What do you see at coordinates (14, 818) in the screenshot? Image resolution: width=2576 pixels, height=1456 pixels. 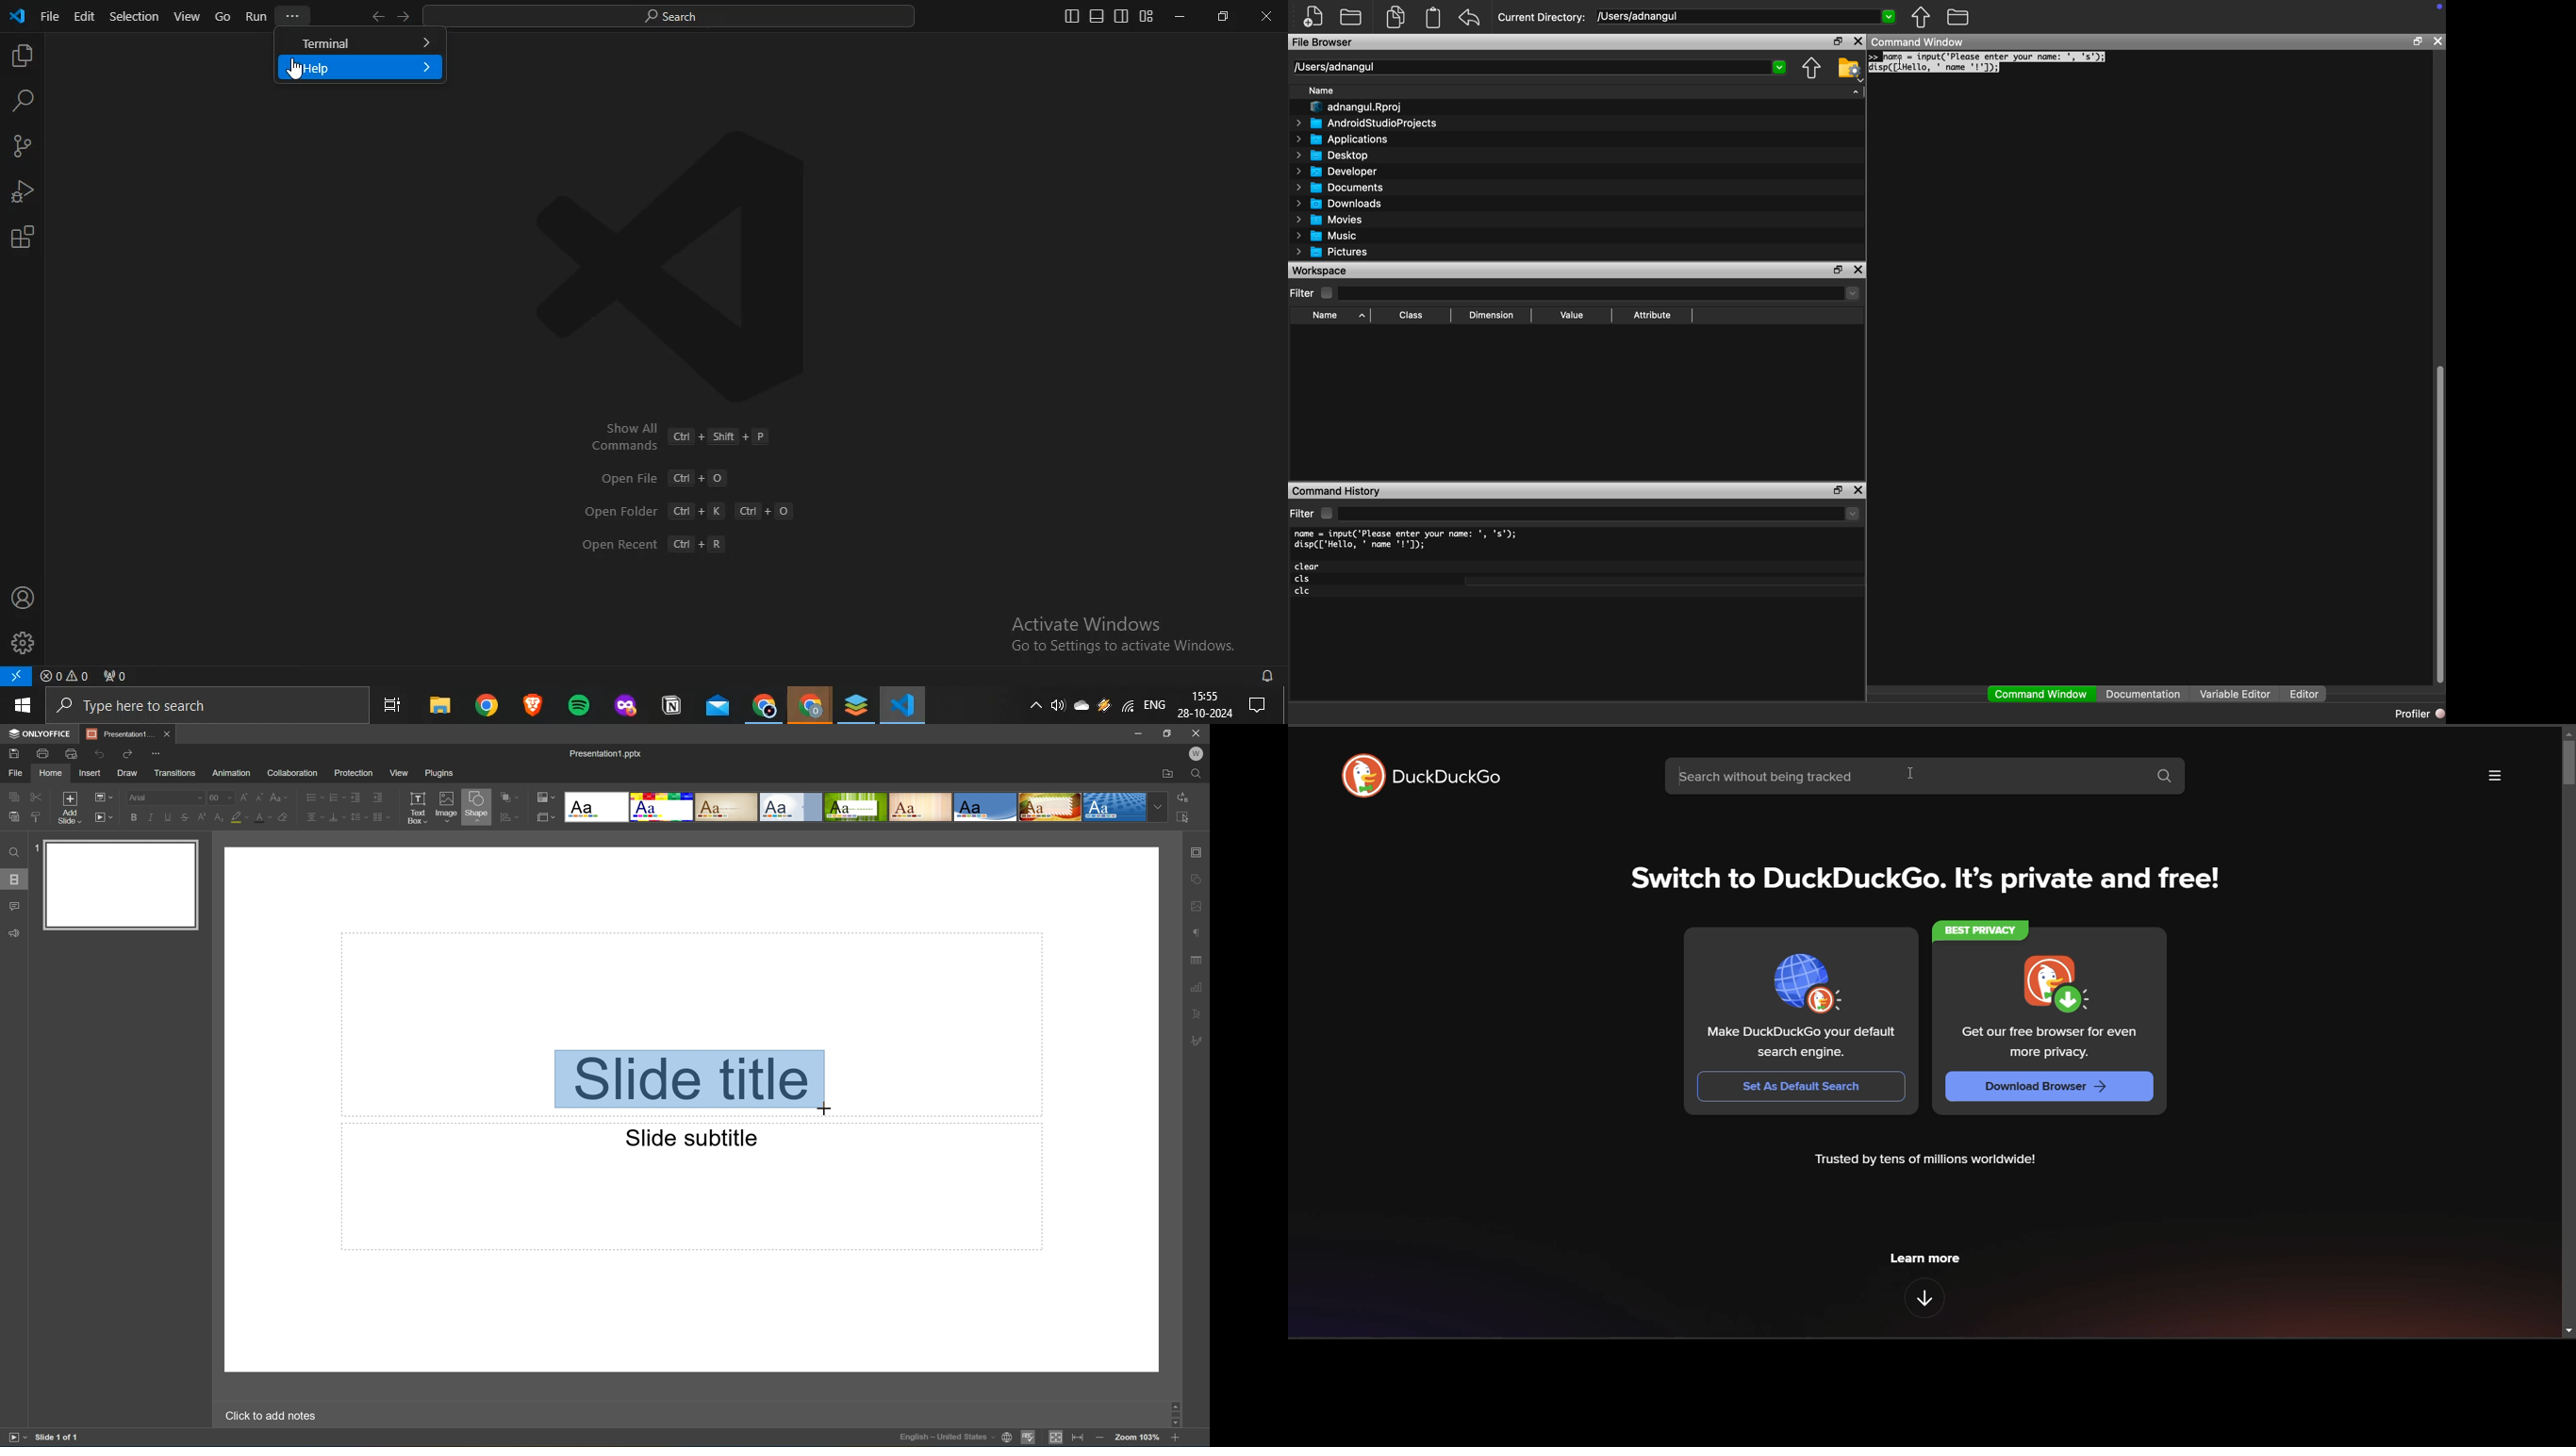 I see `Paste` at bounding box center [14, 818].